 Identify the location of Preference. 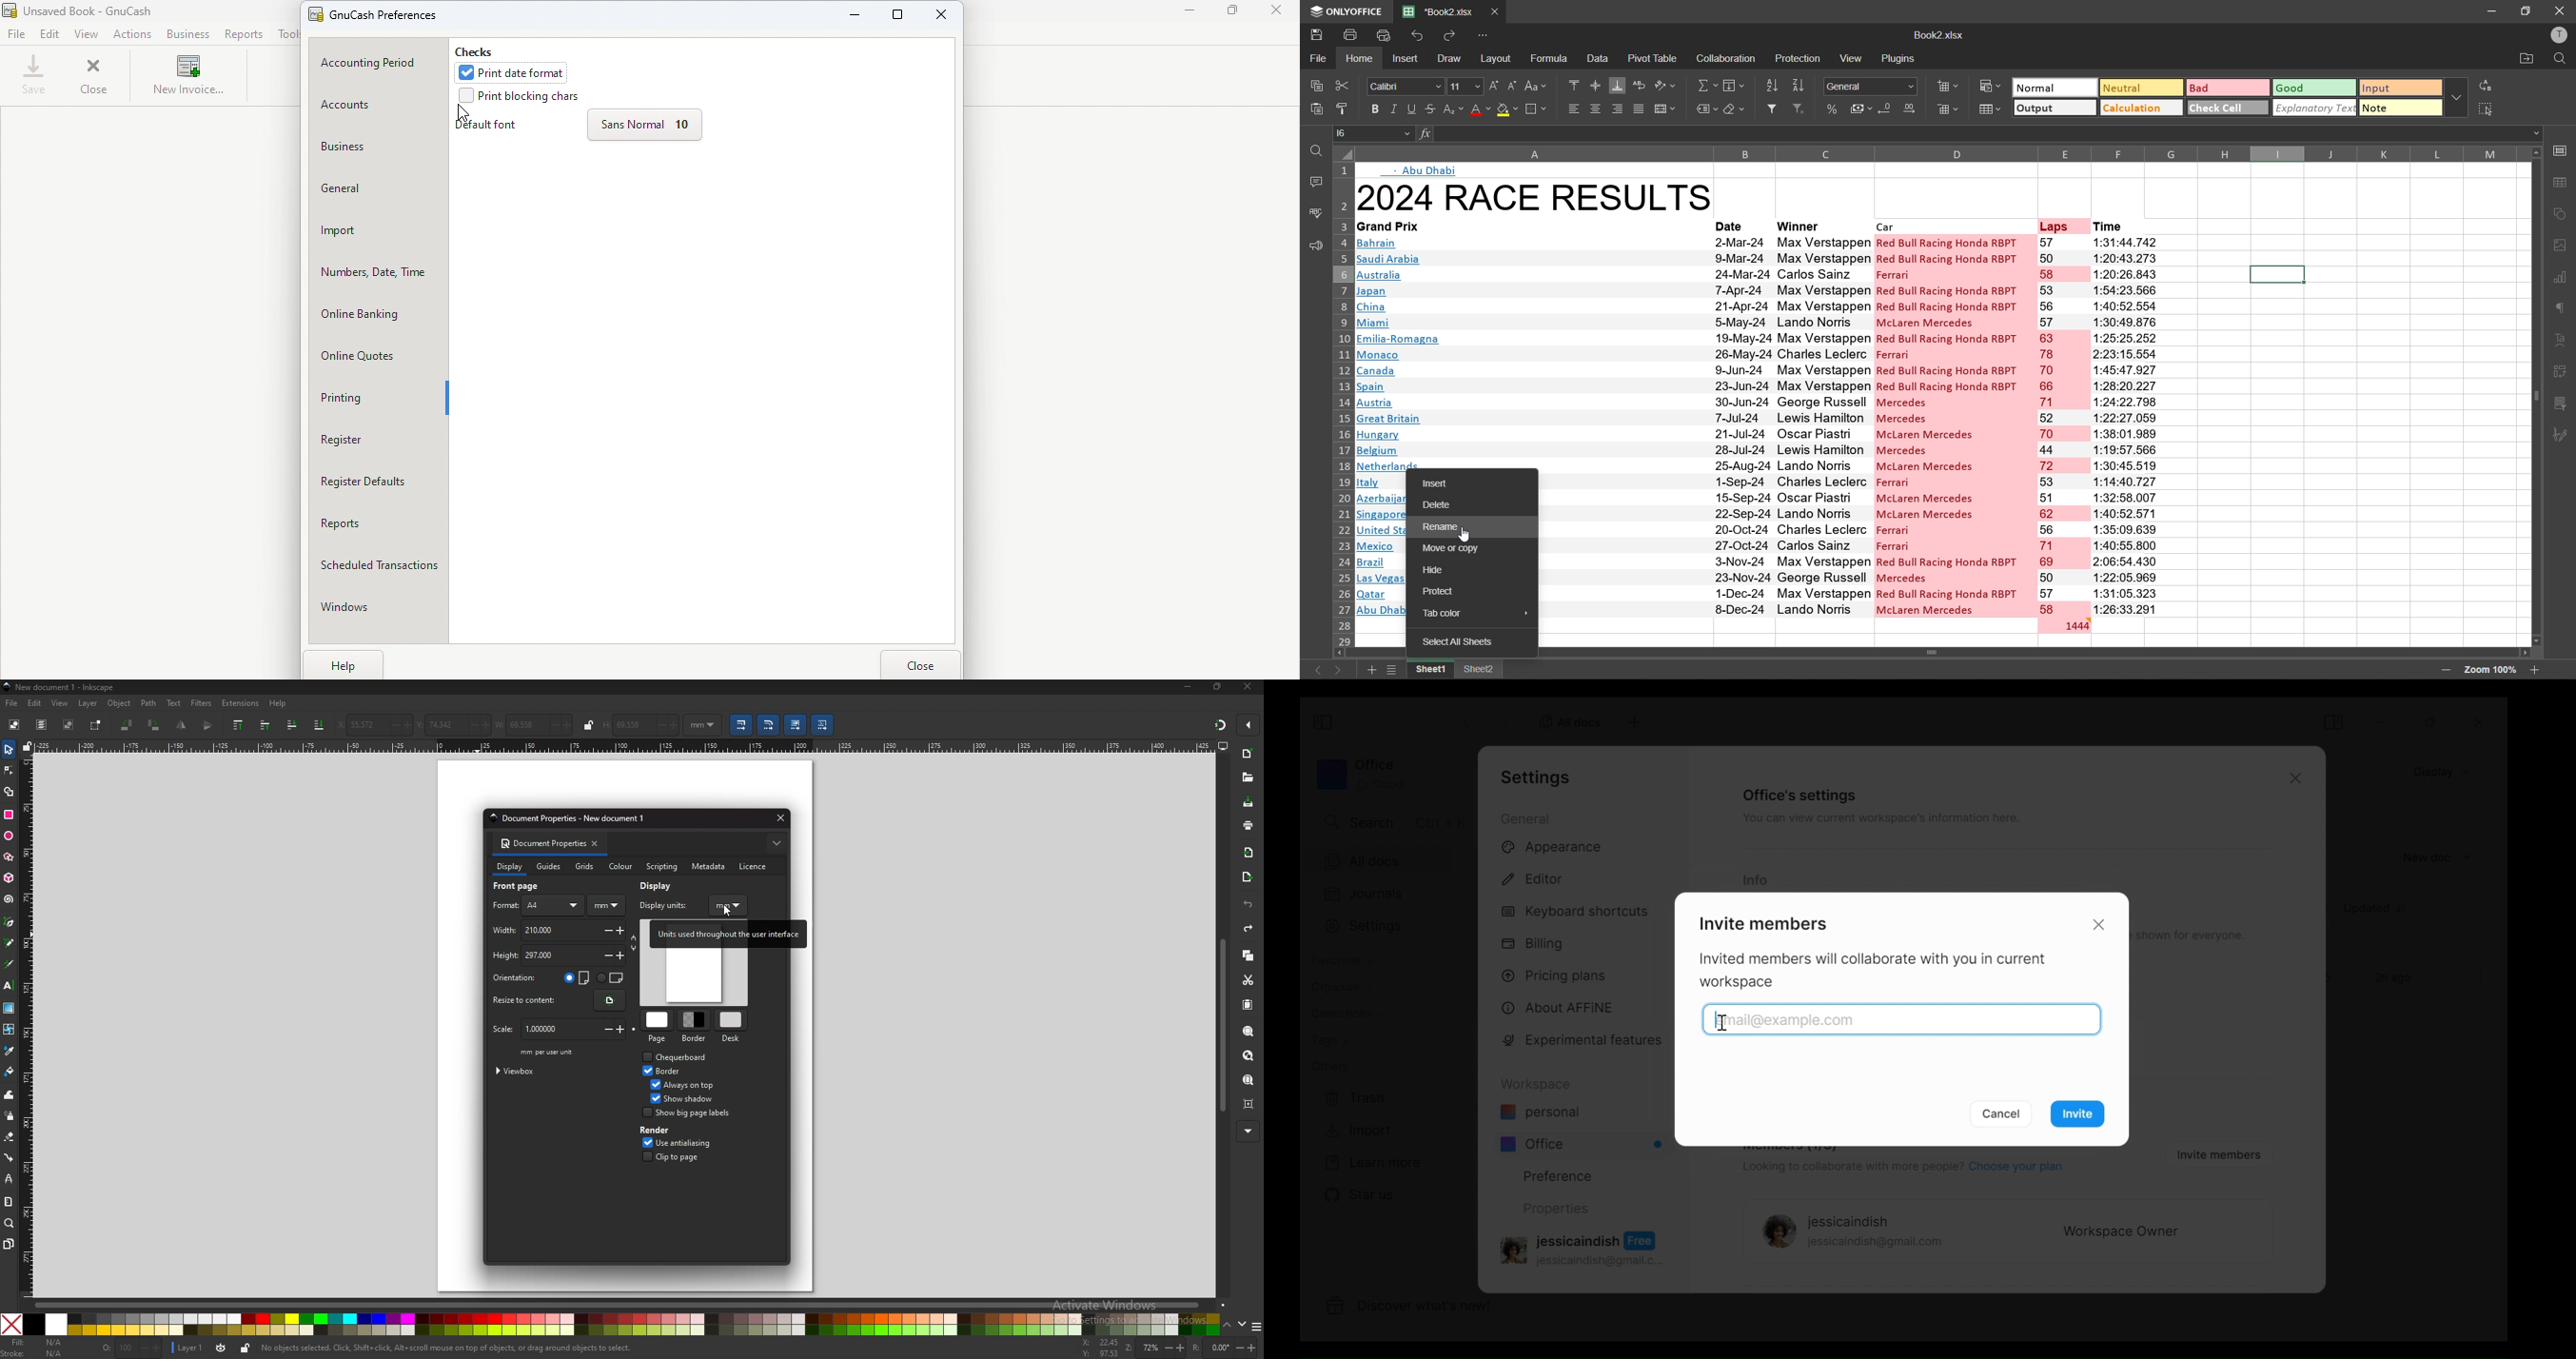
(1553, 1175).